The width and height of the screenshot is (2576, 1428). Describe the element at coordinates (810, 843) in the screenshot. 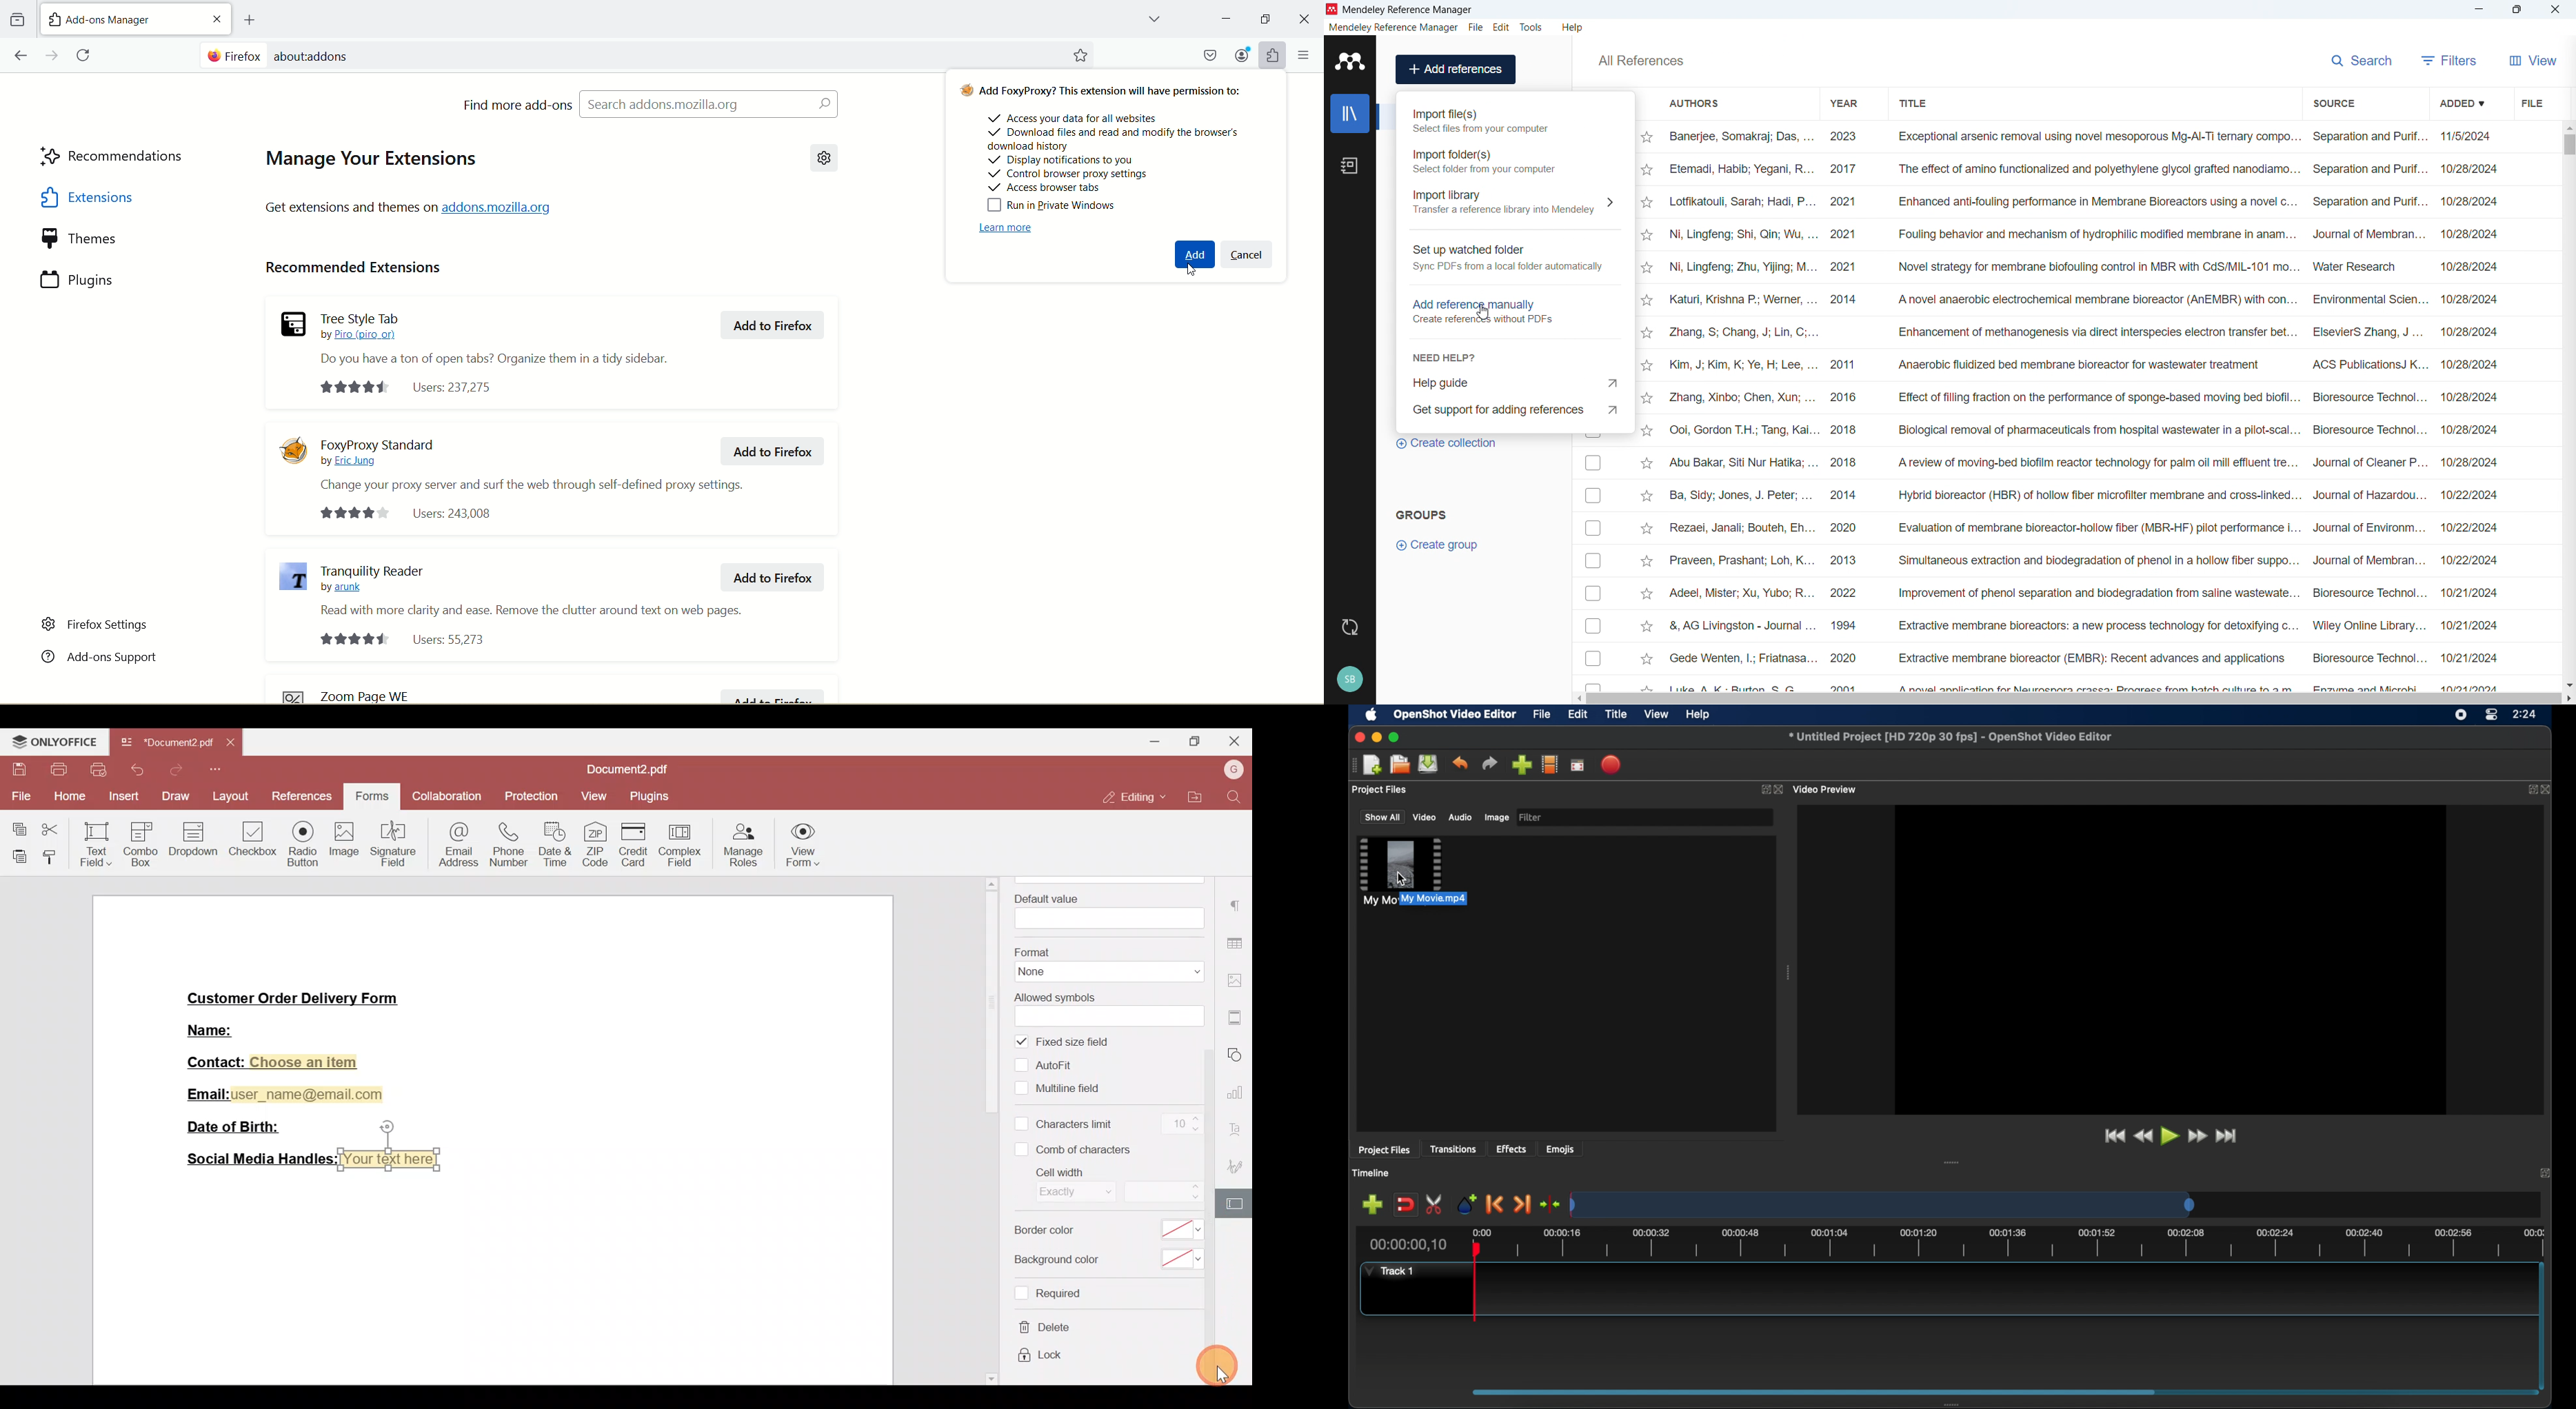

I see `View form` at that location.